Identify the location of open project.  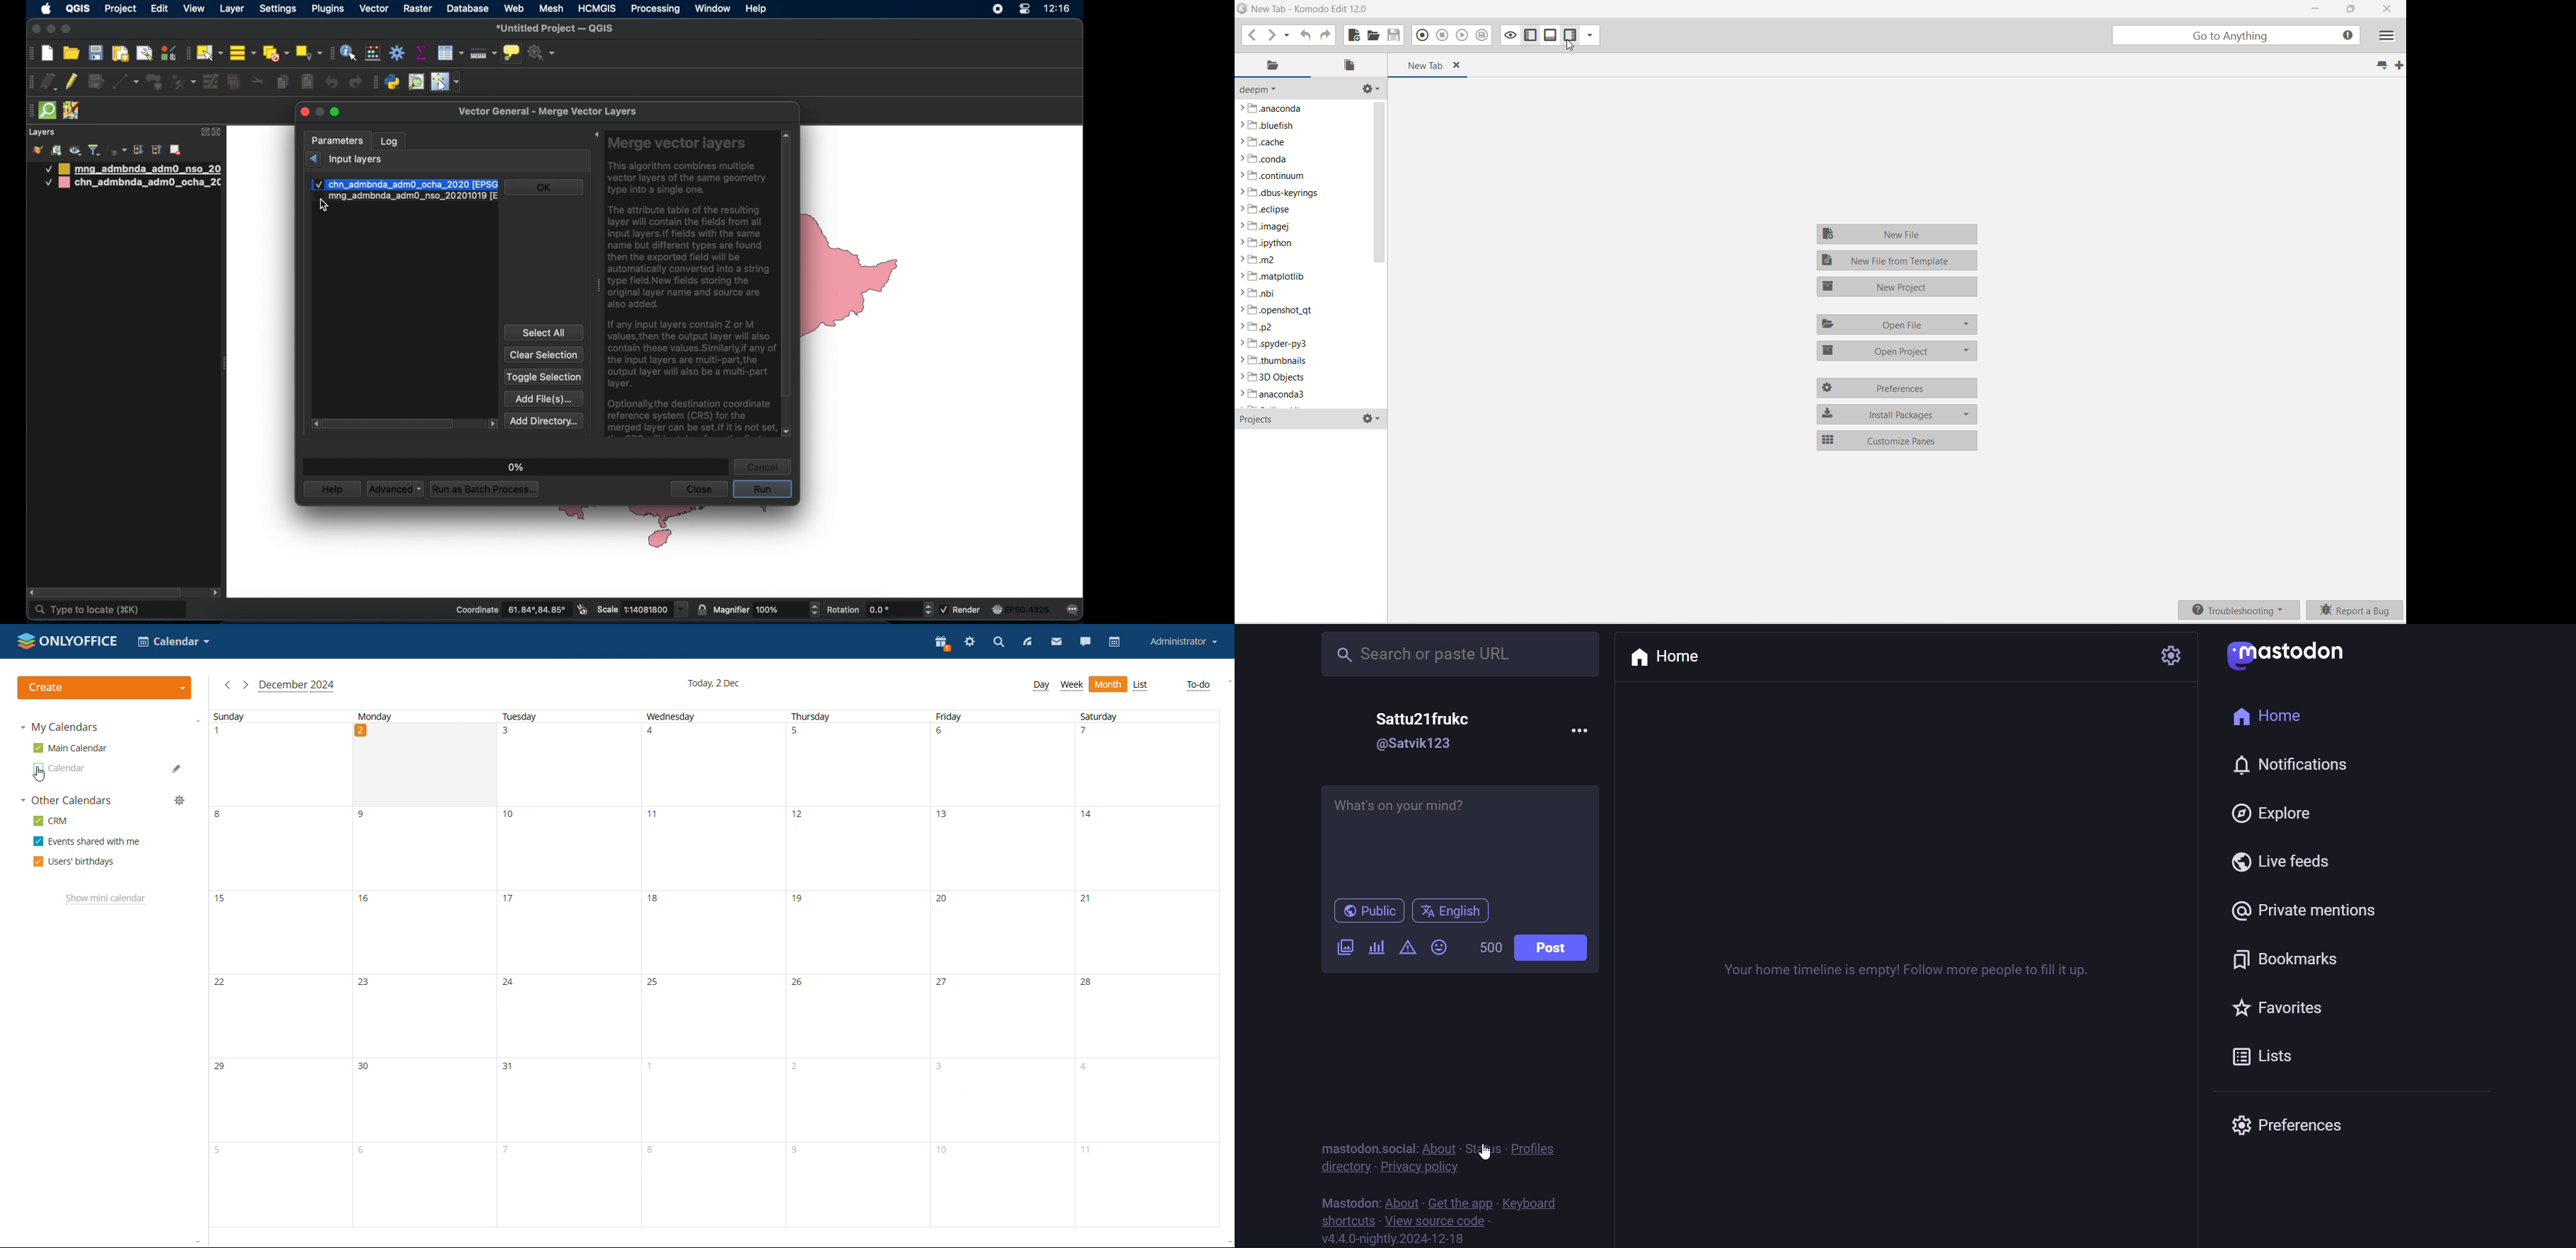
(72, 54).